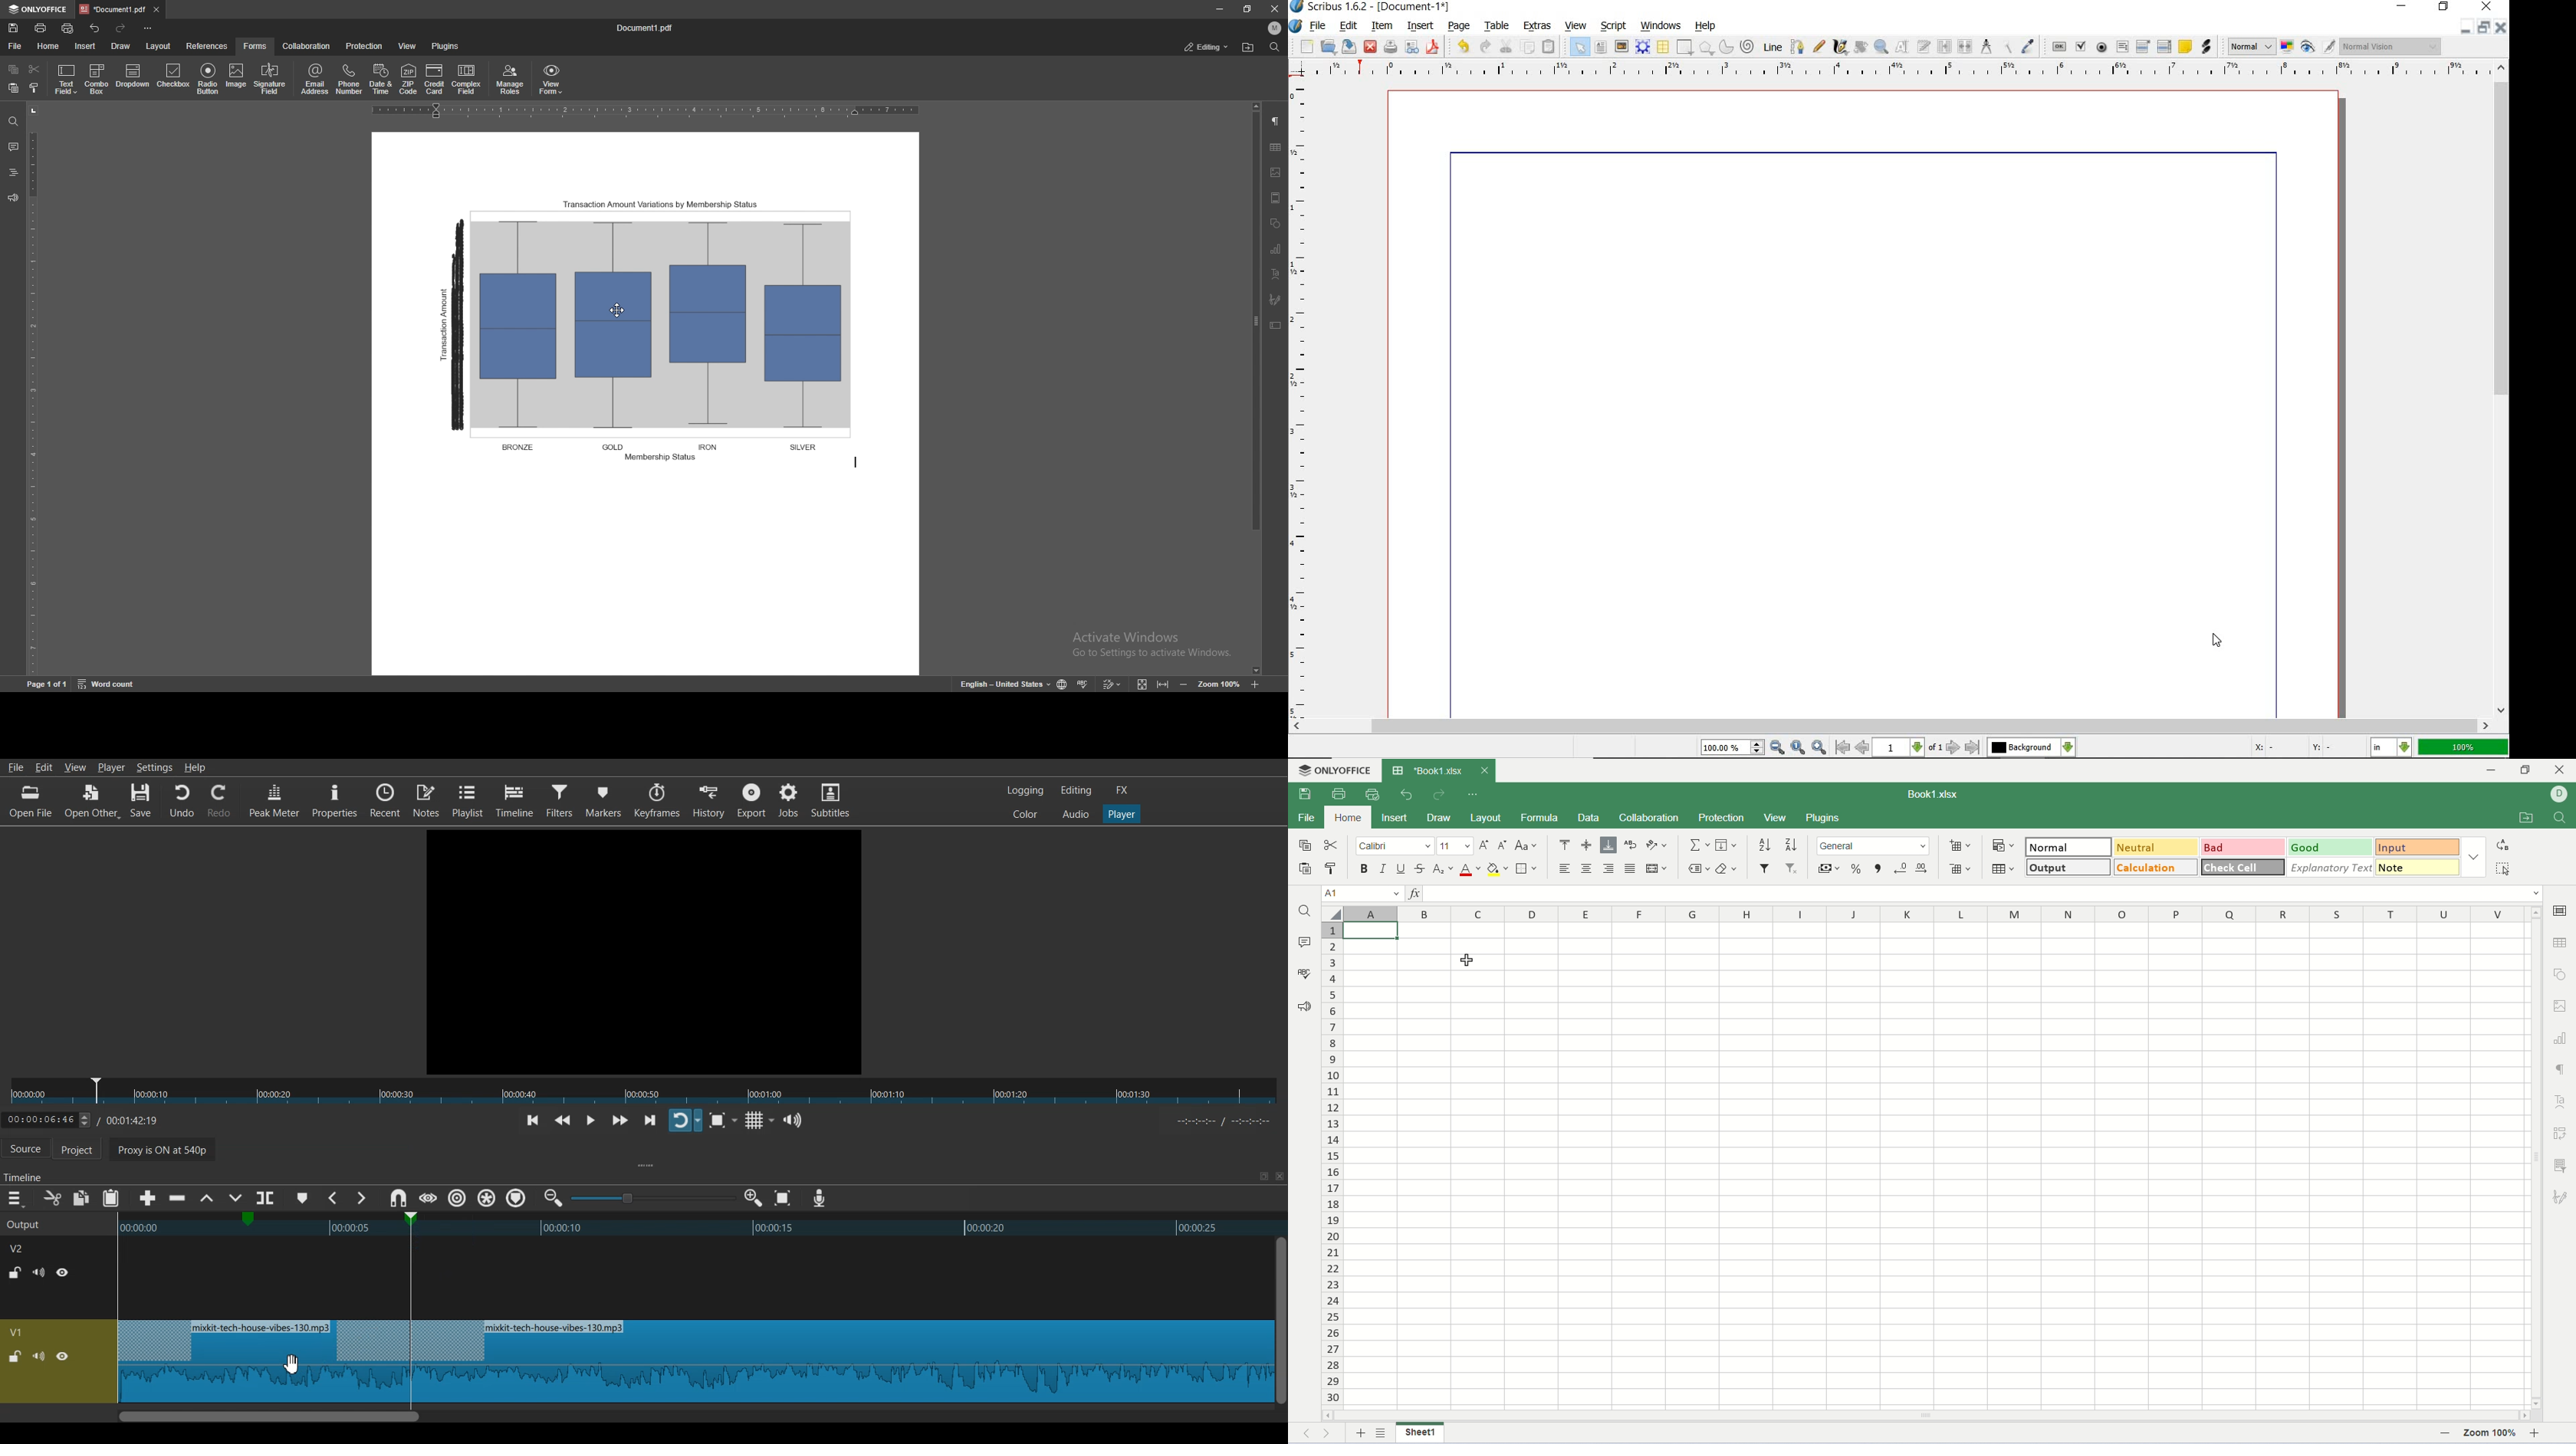  What do you see at coordinates (1609, 845) in the screenshot?
I see `align bottom` at bounding box center [1609, 845].